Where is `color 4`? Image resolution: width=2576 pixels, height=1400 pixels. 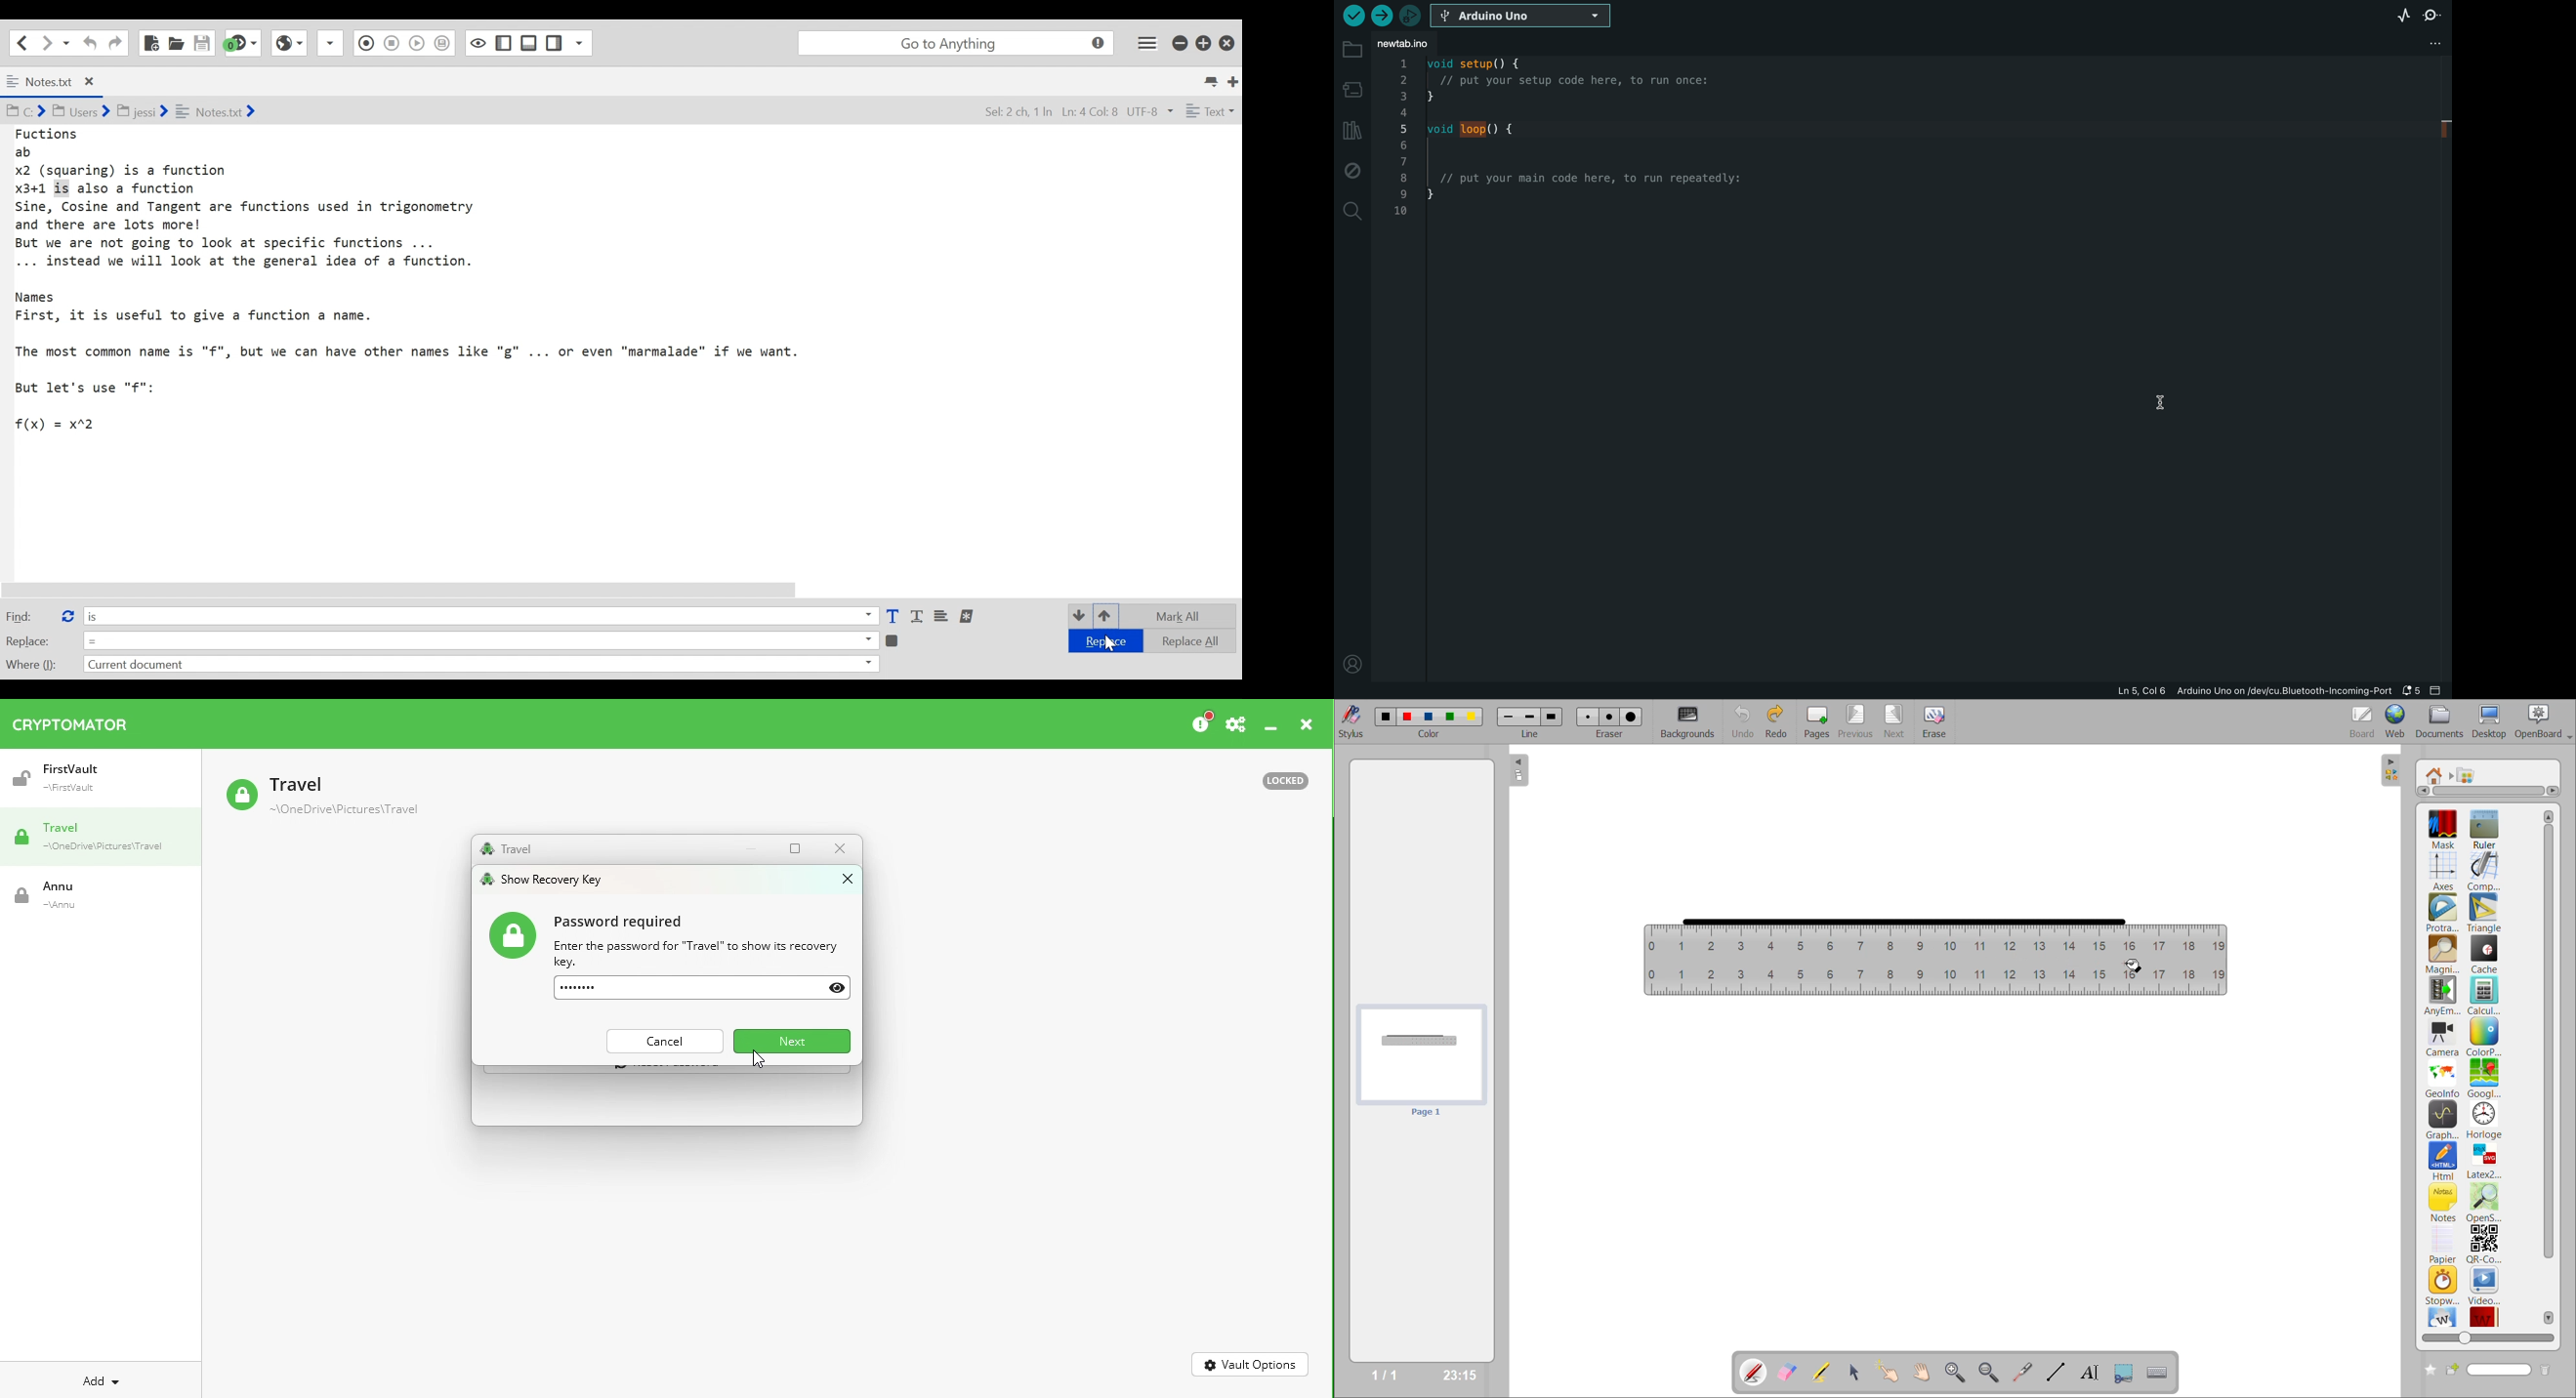 color 4 is located at coordinates (1449, 718).